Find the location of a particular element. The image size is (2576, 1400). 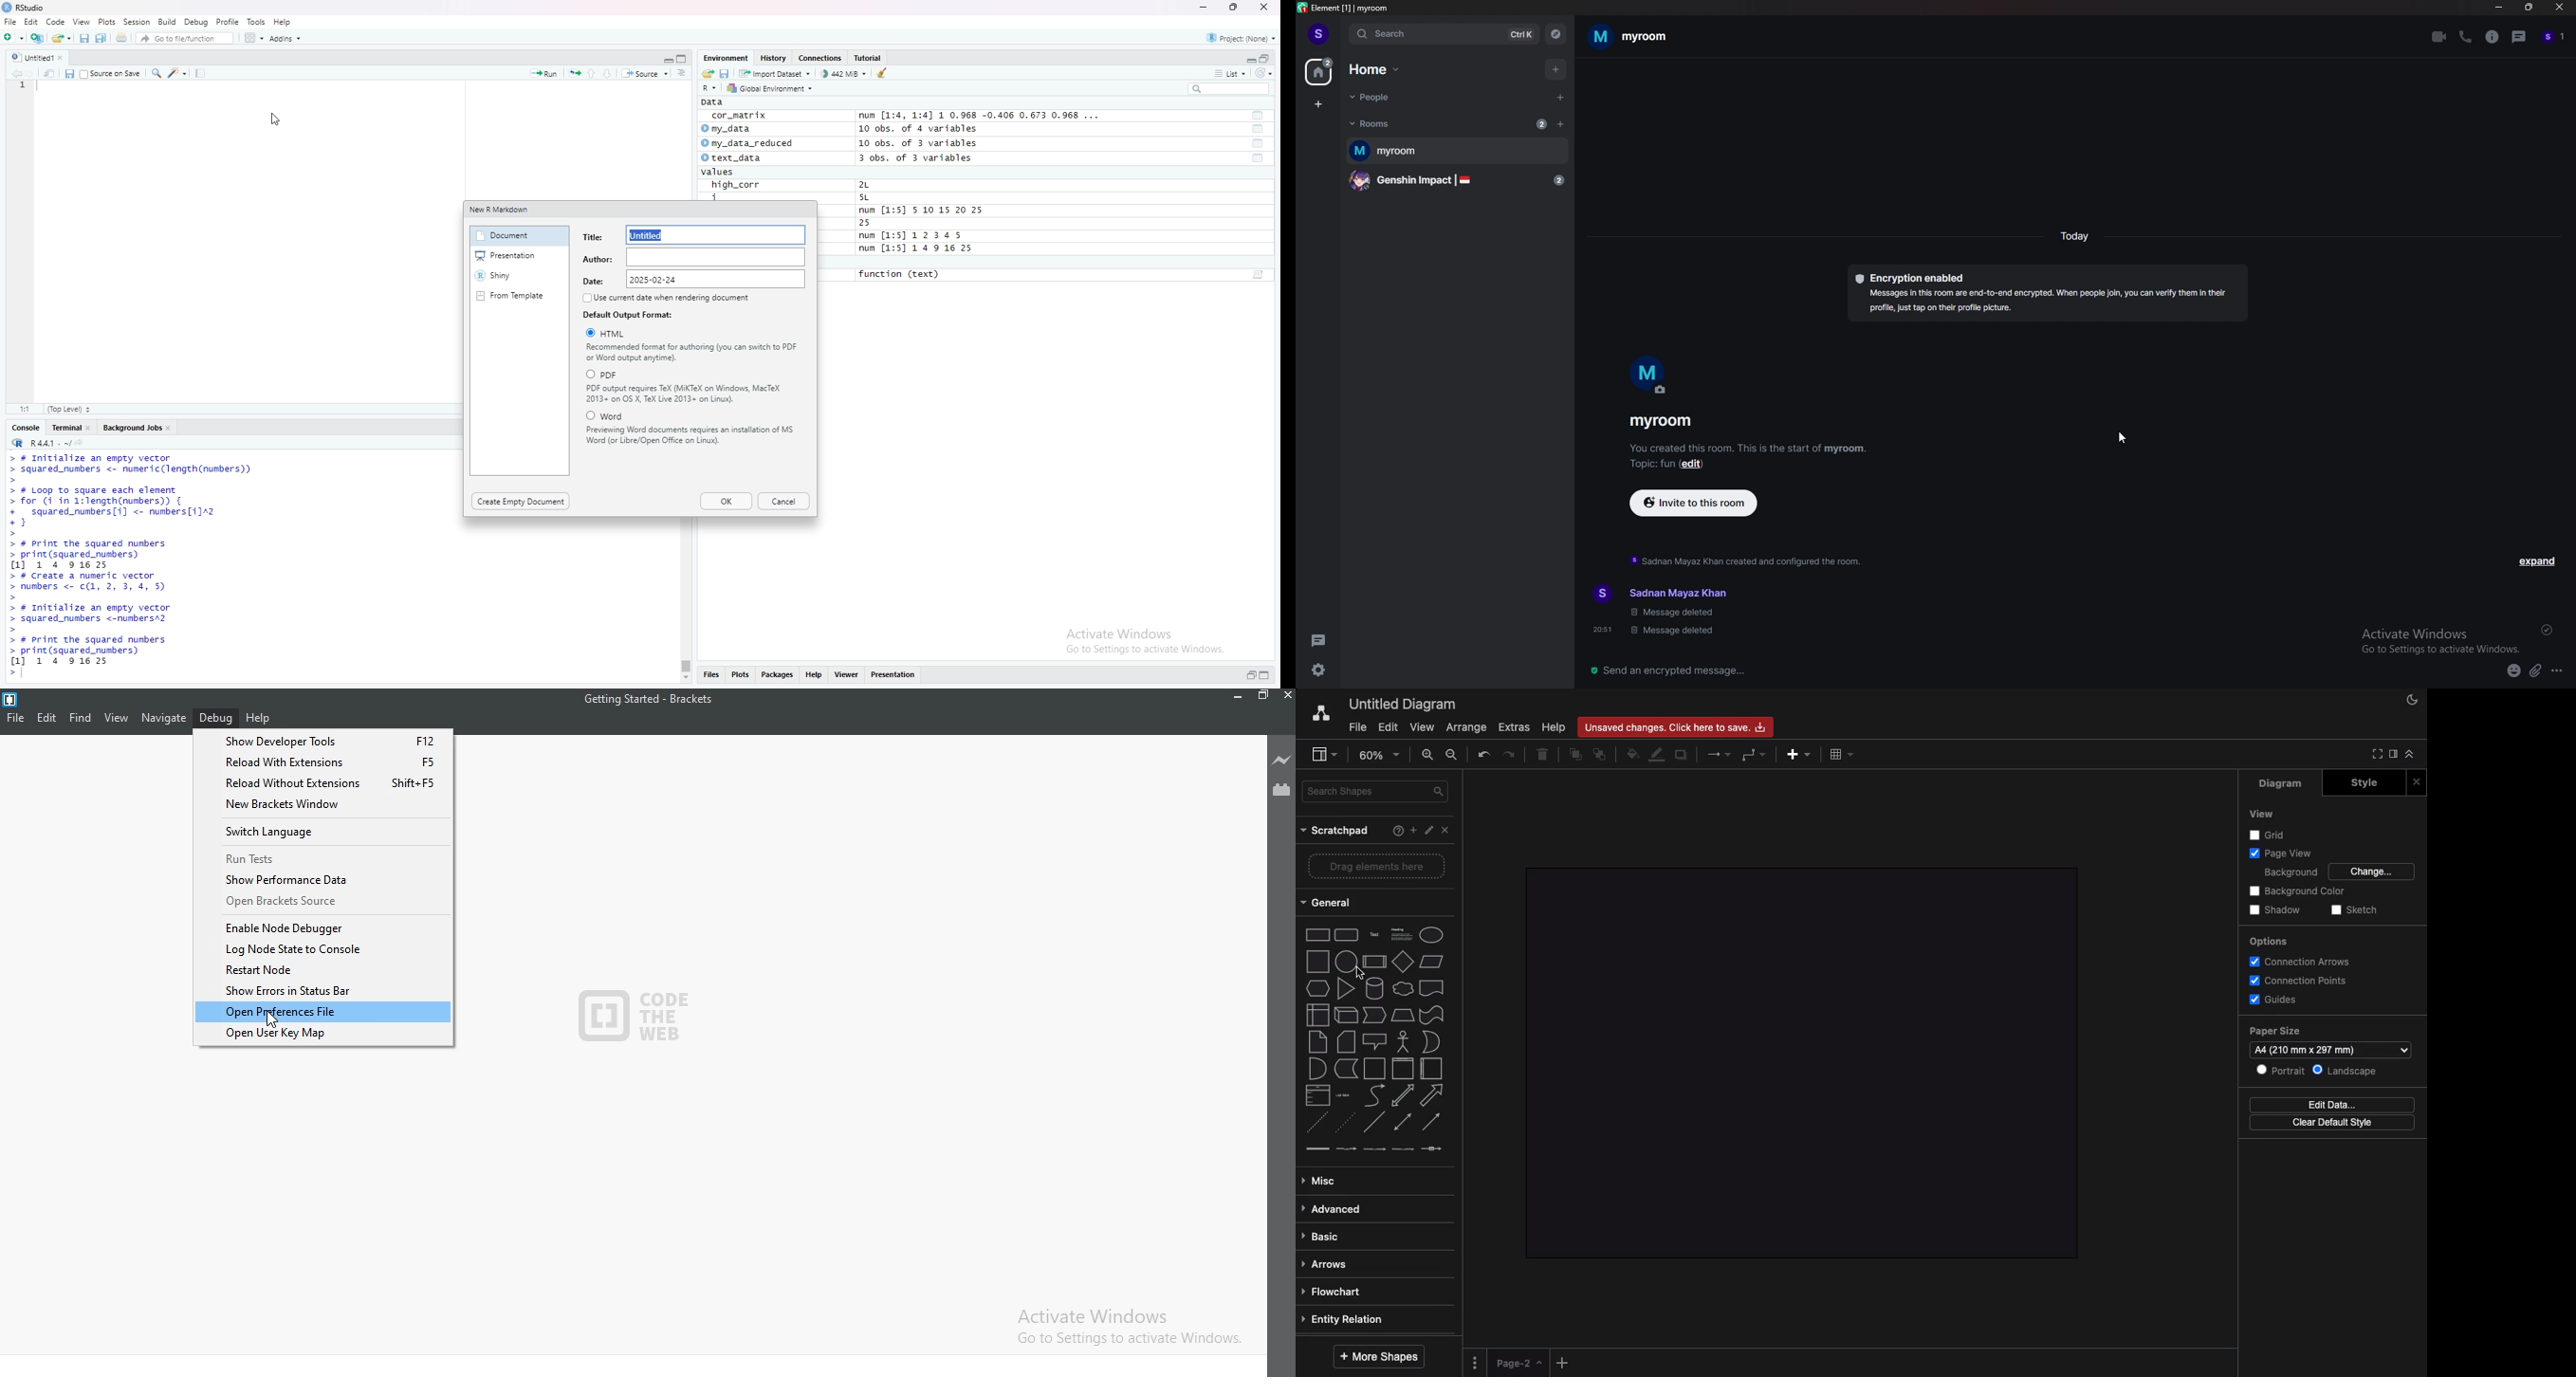

Zoom out is located at coordinates (1452, 755).